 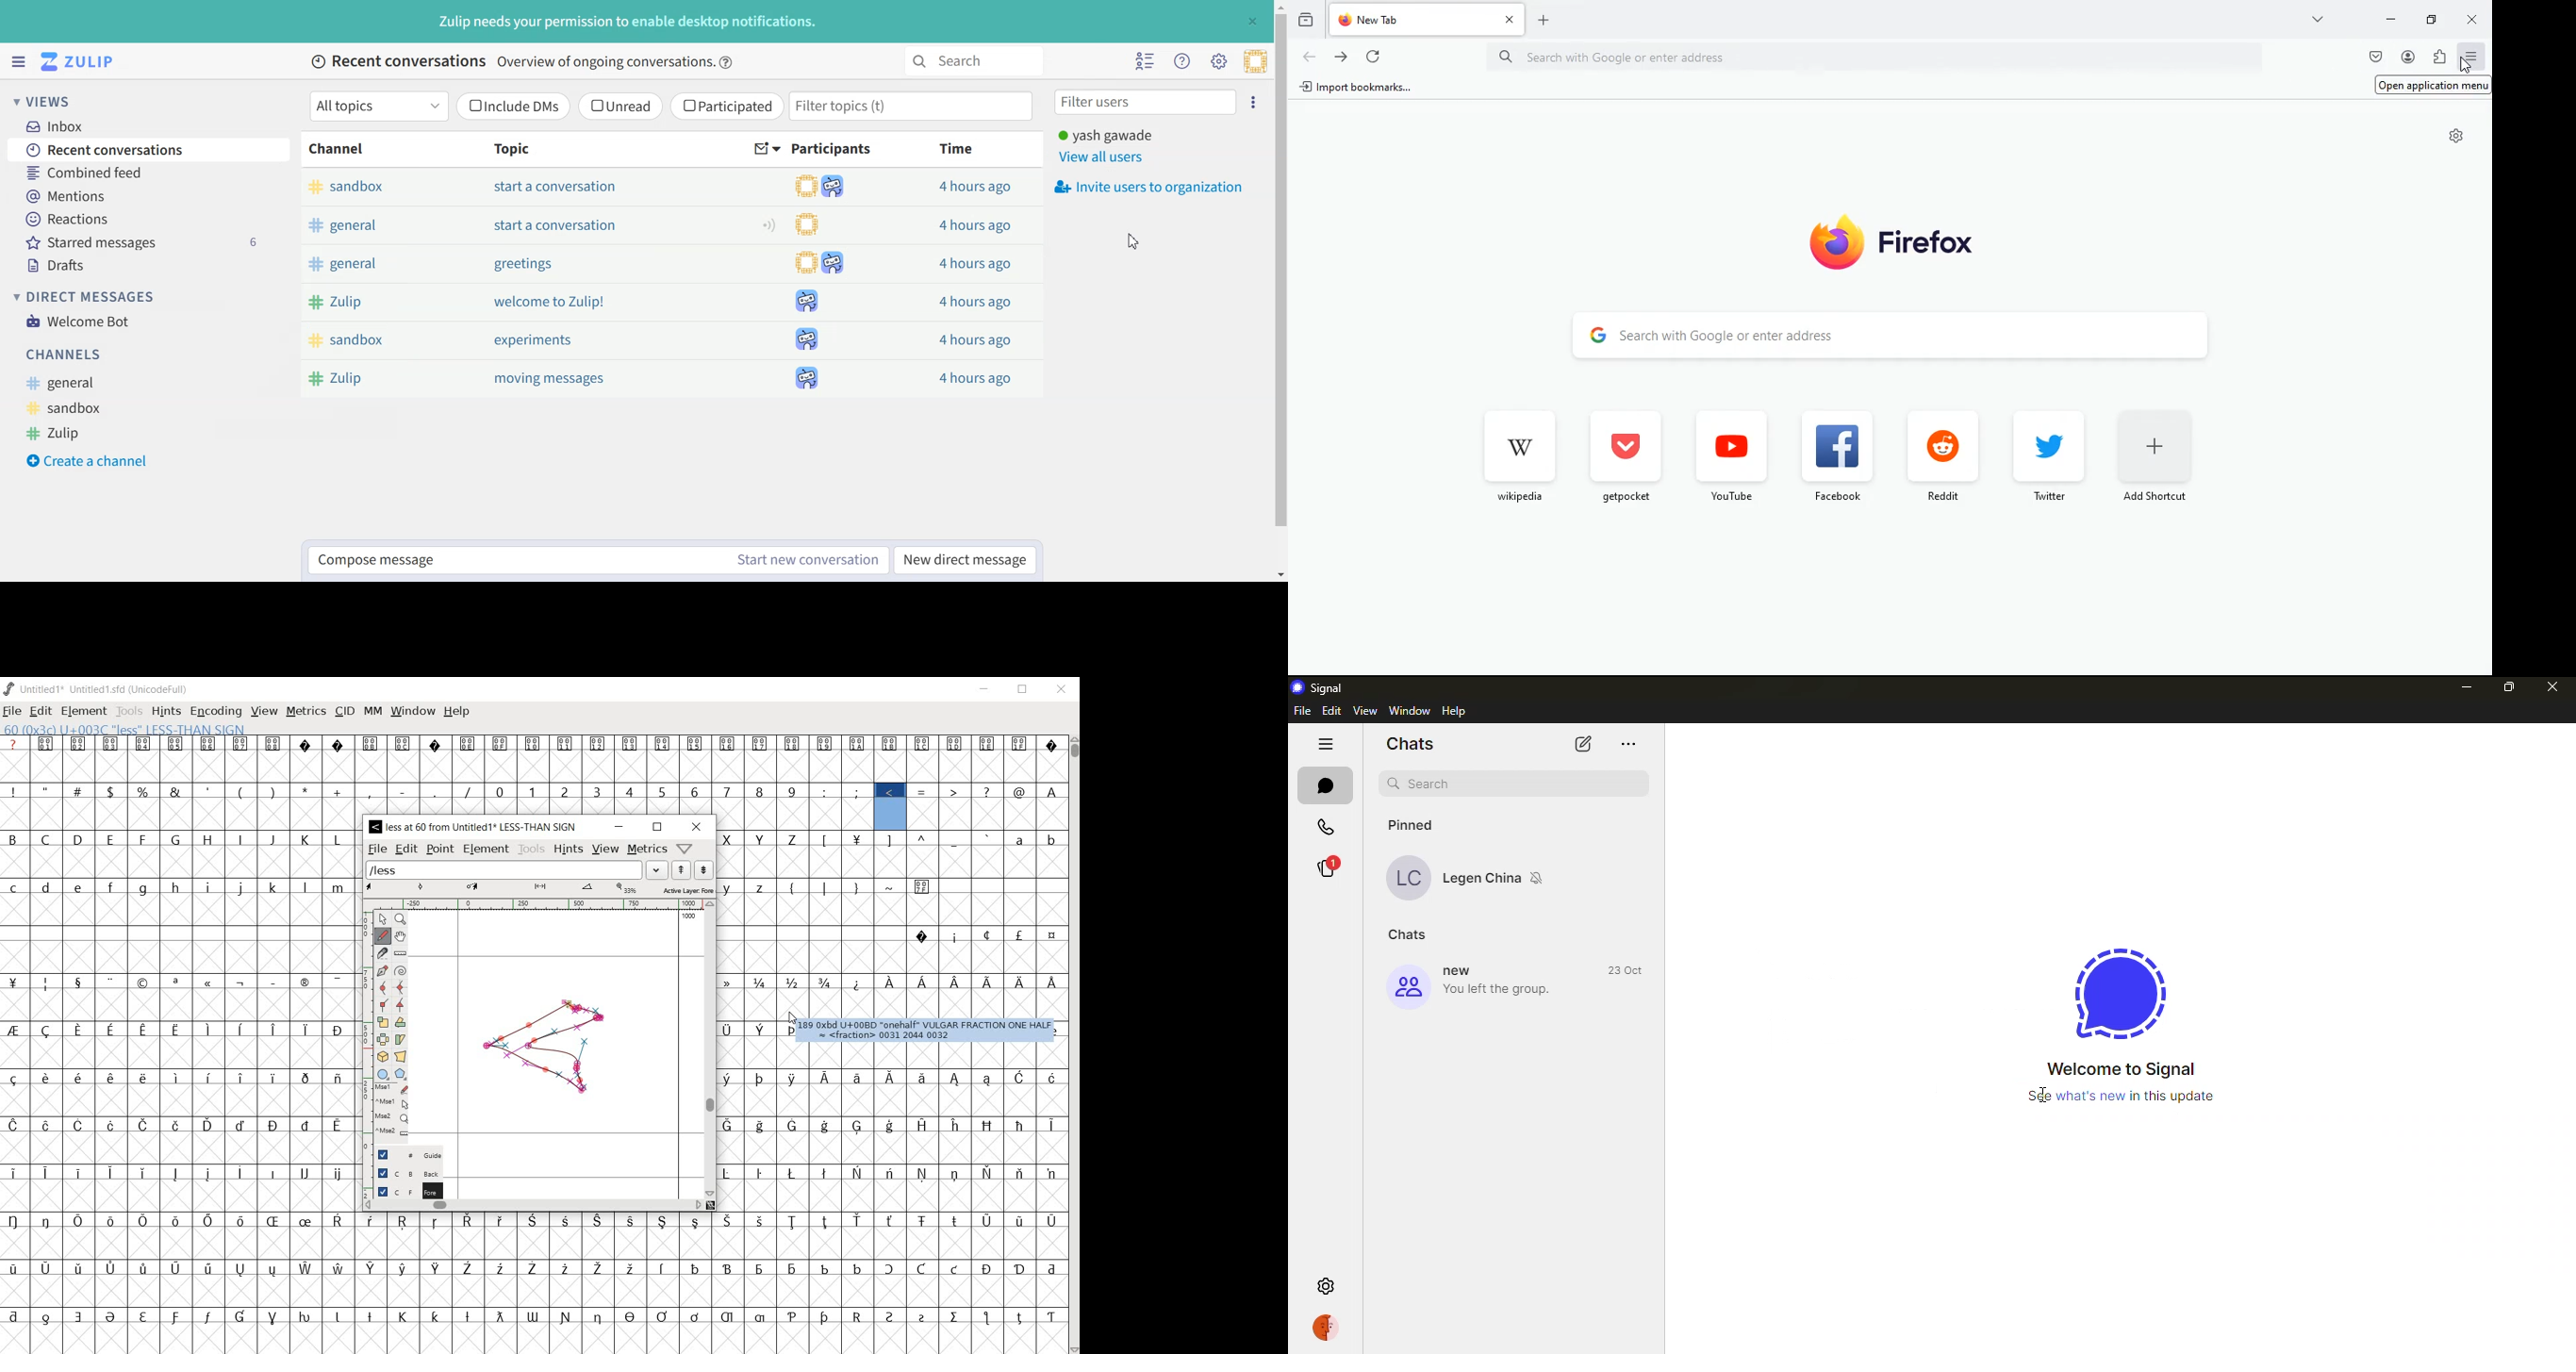 I want to click on special letters, so click(x=953, y=982).